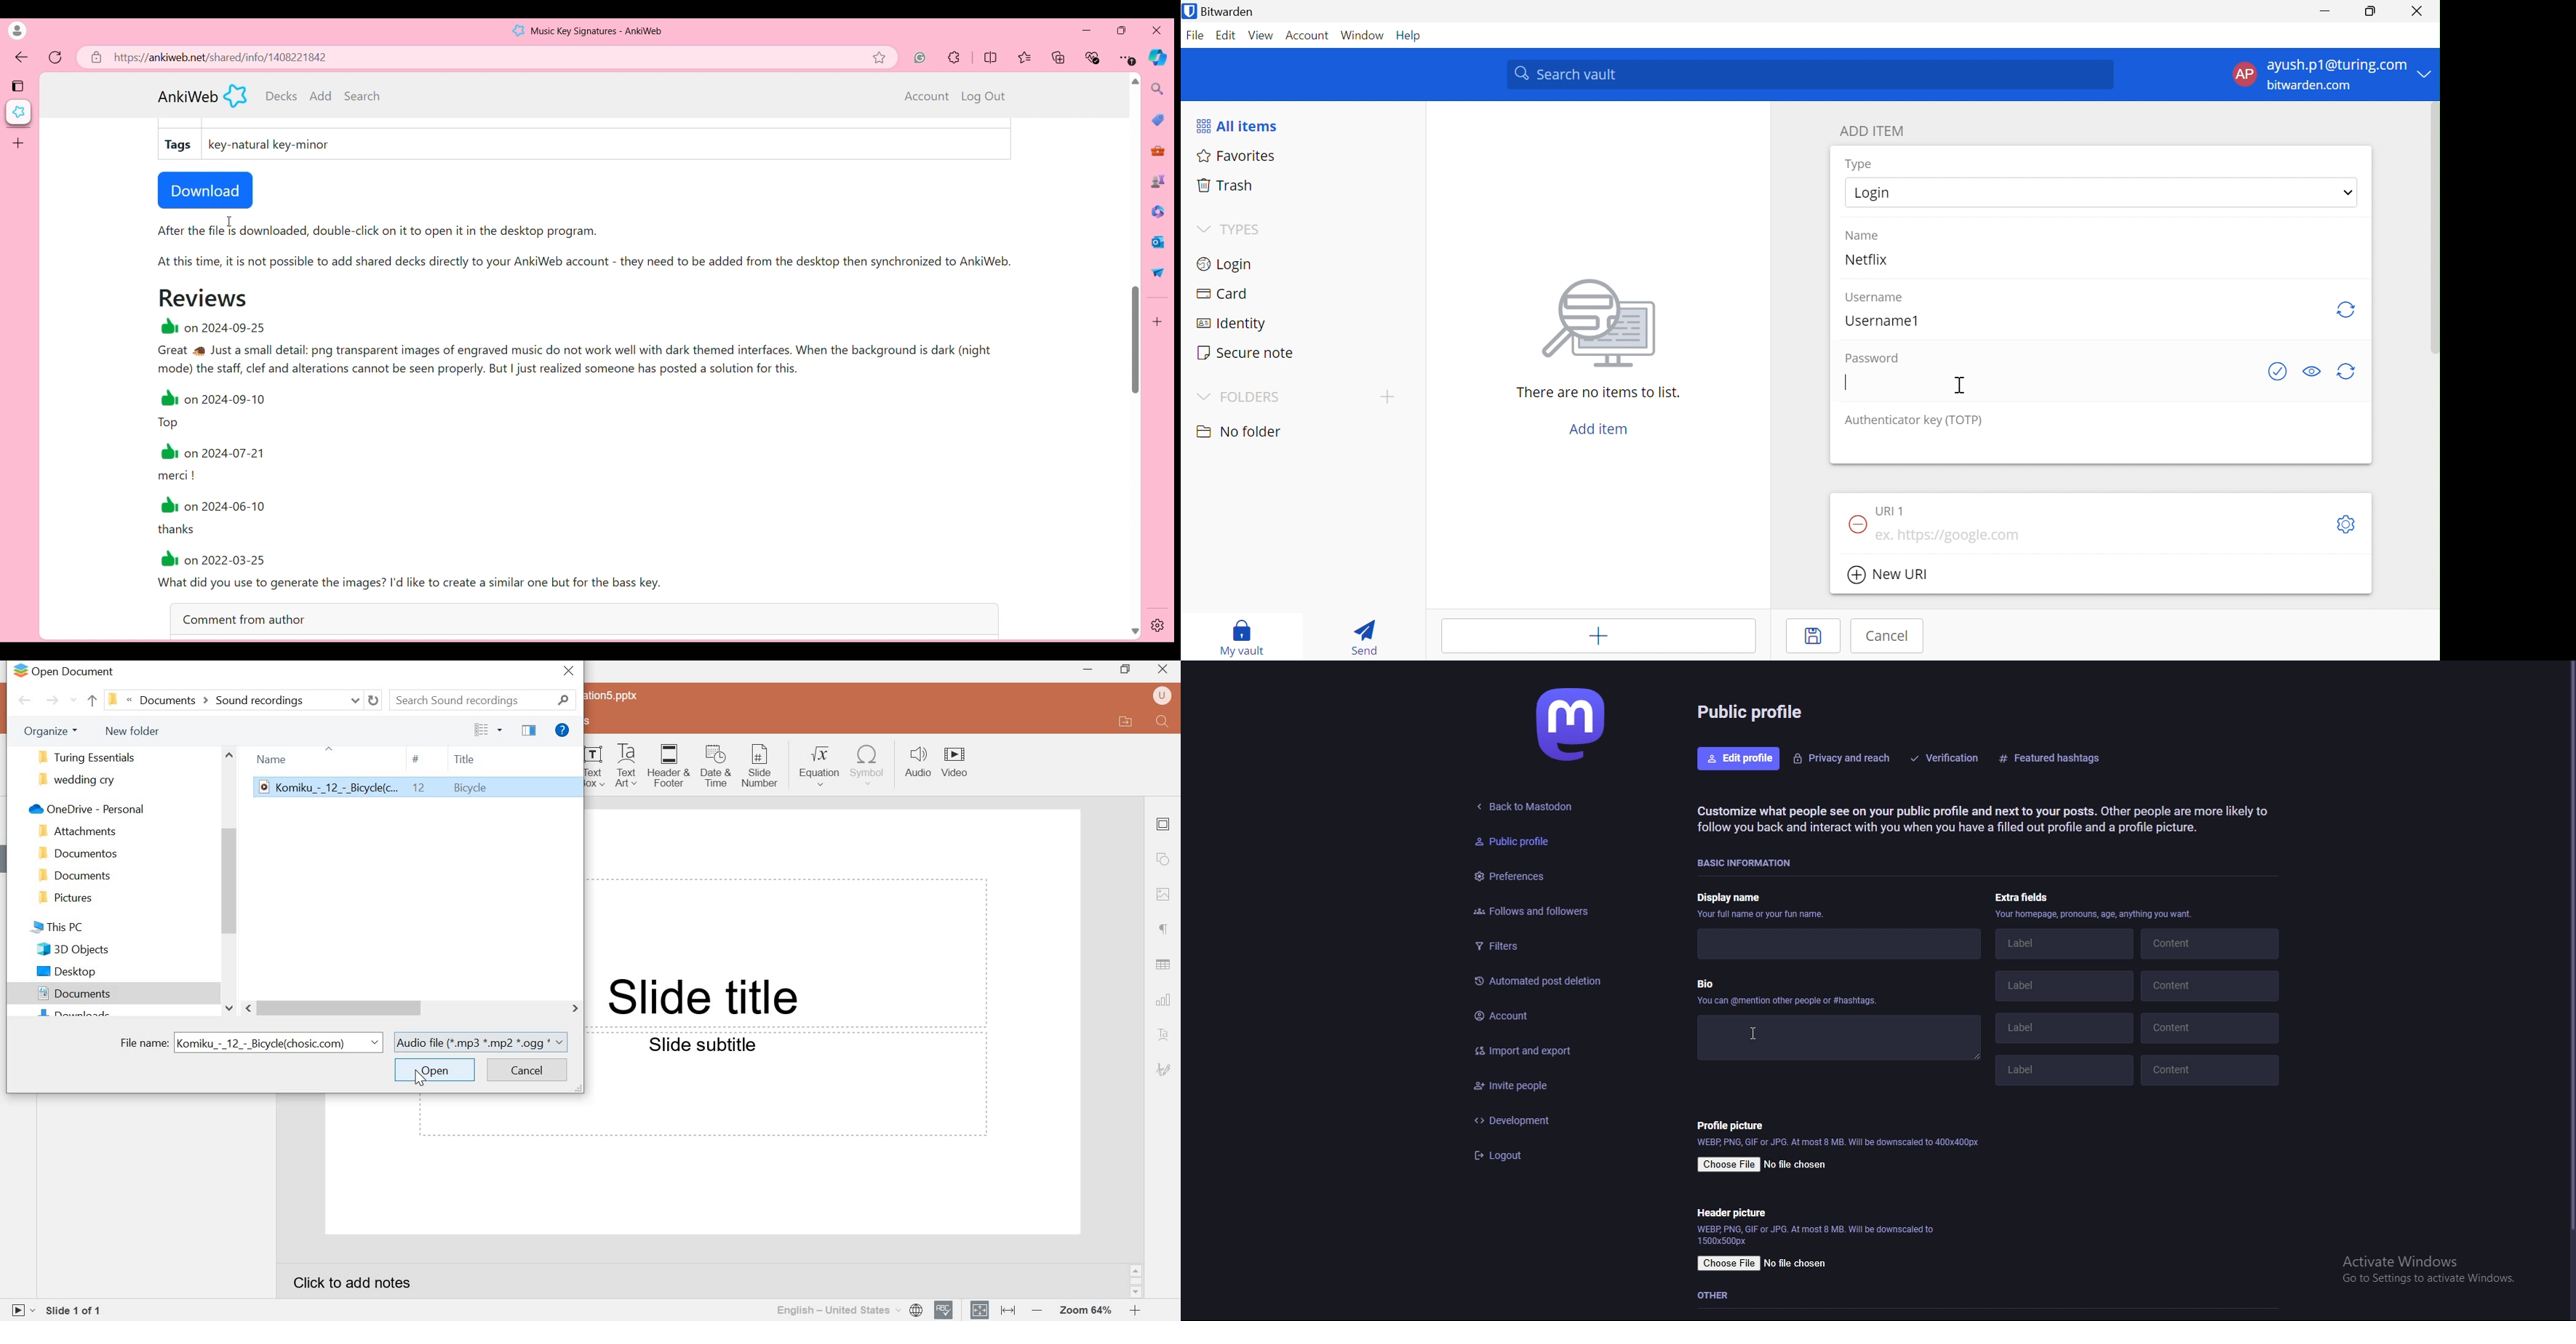  What do you see at coordinates (229, 221) in the screenshot?
I see `Cursor` at bounding box center [229, 221].